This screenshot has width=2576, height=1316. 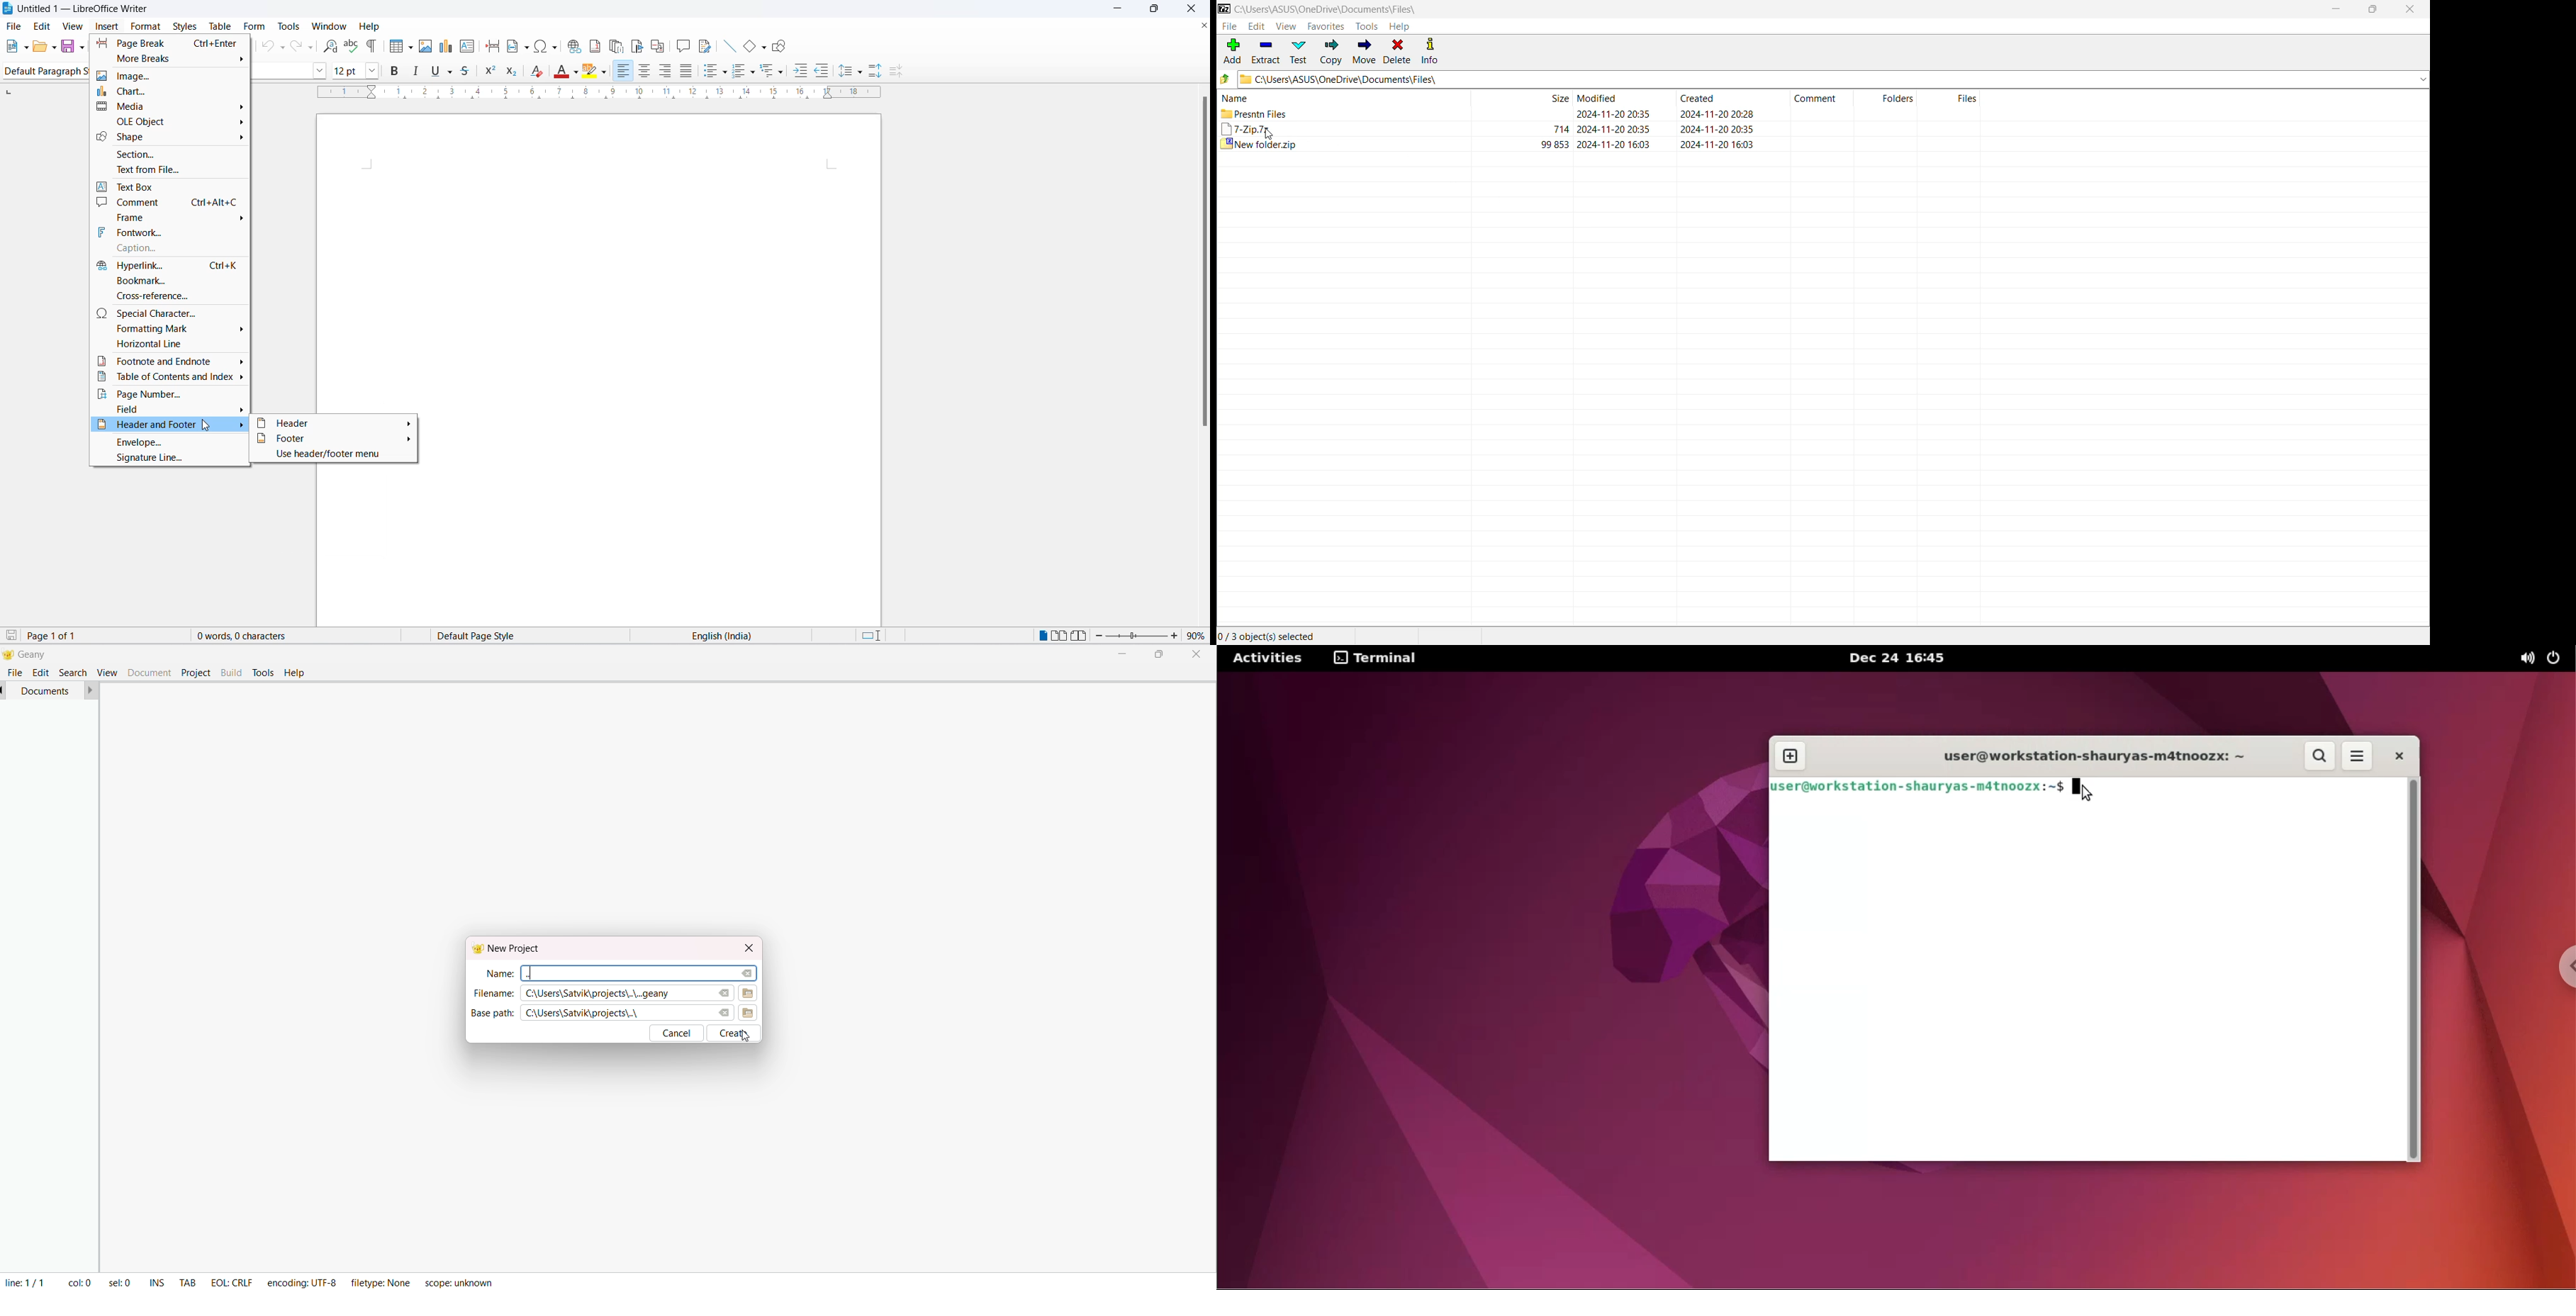 I want to click on save, so click(x=12, y=636).